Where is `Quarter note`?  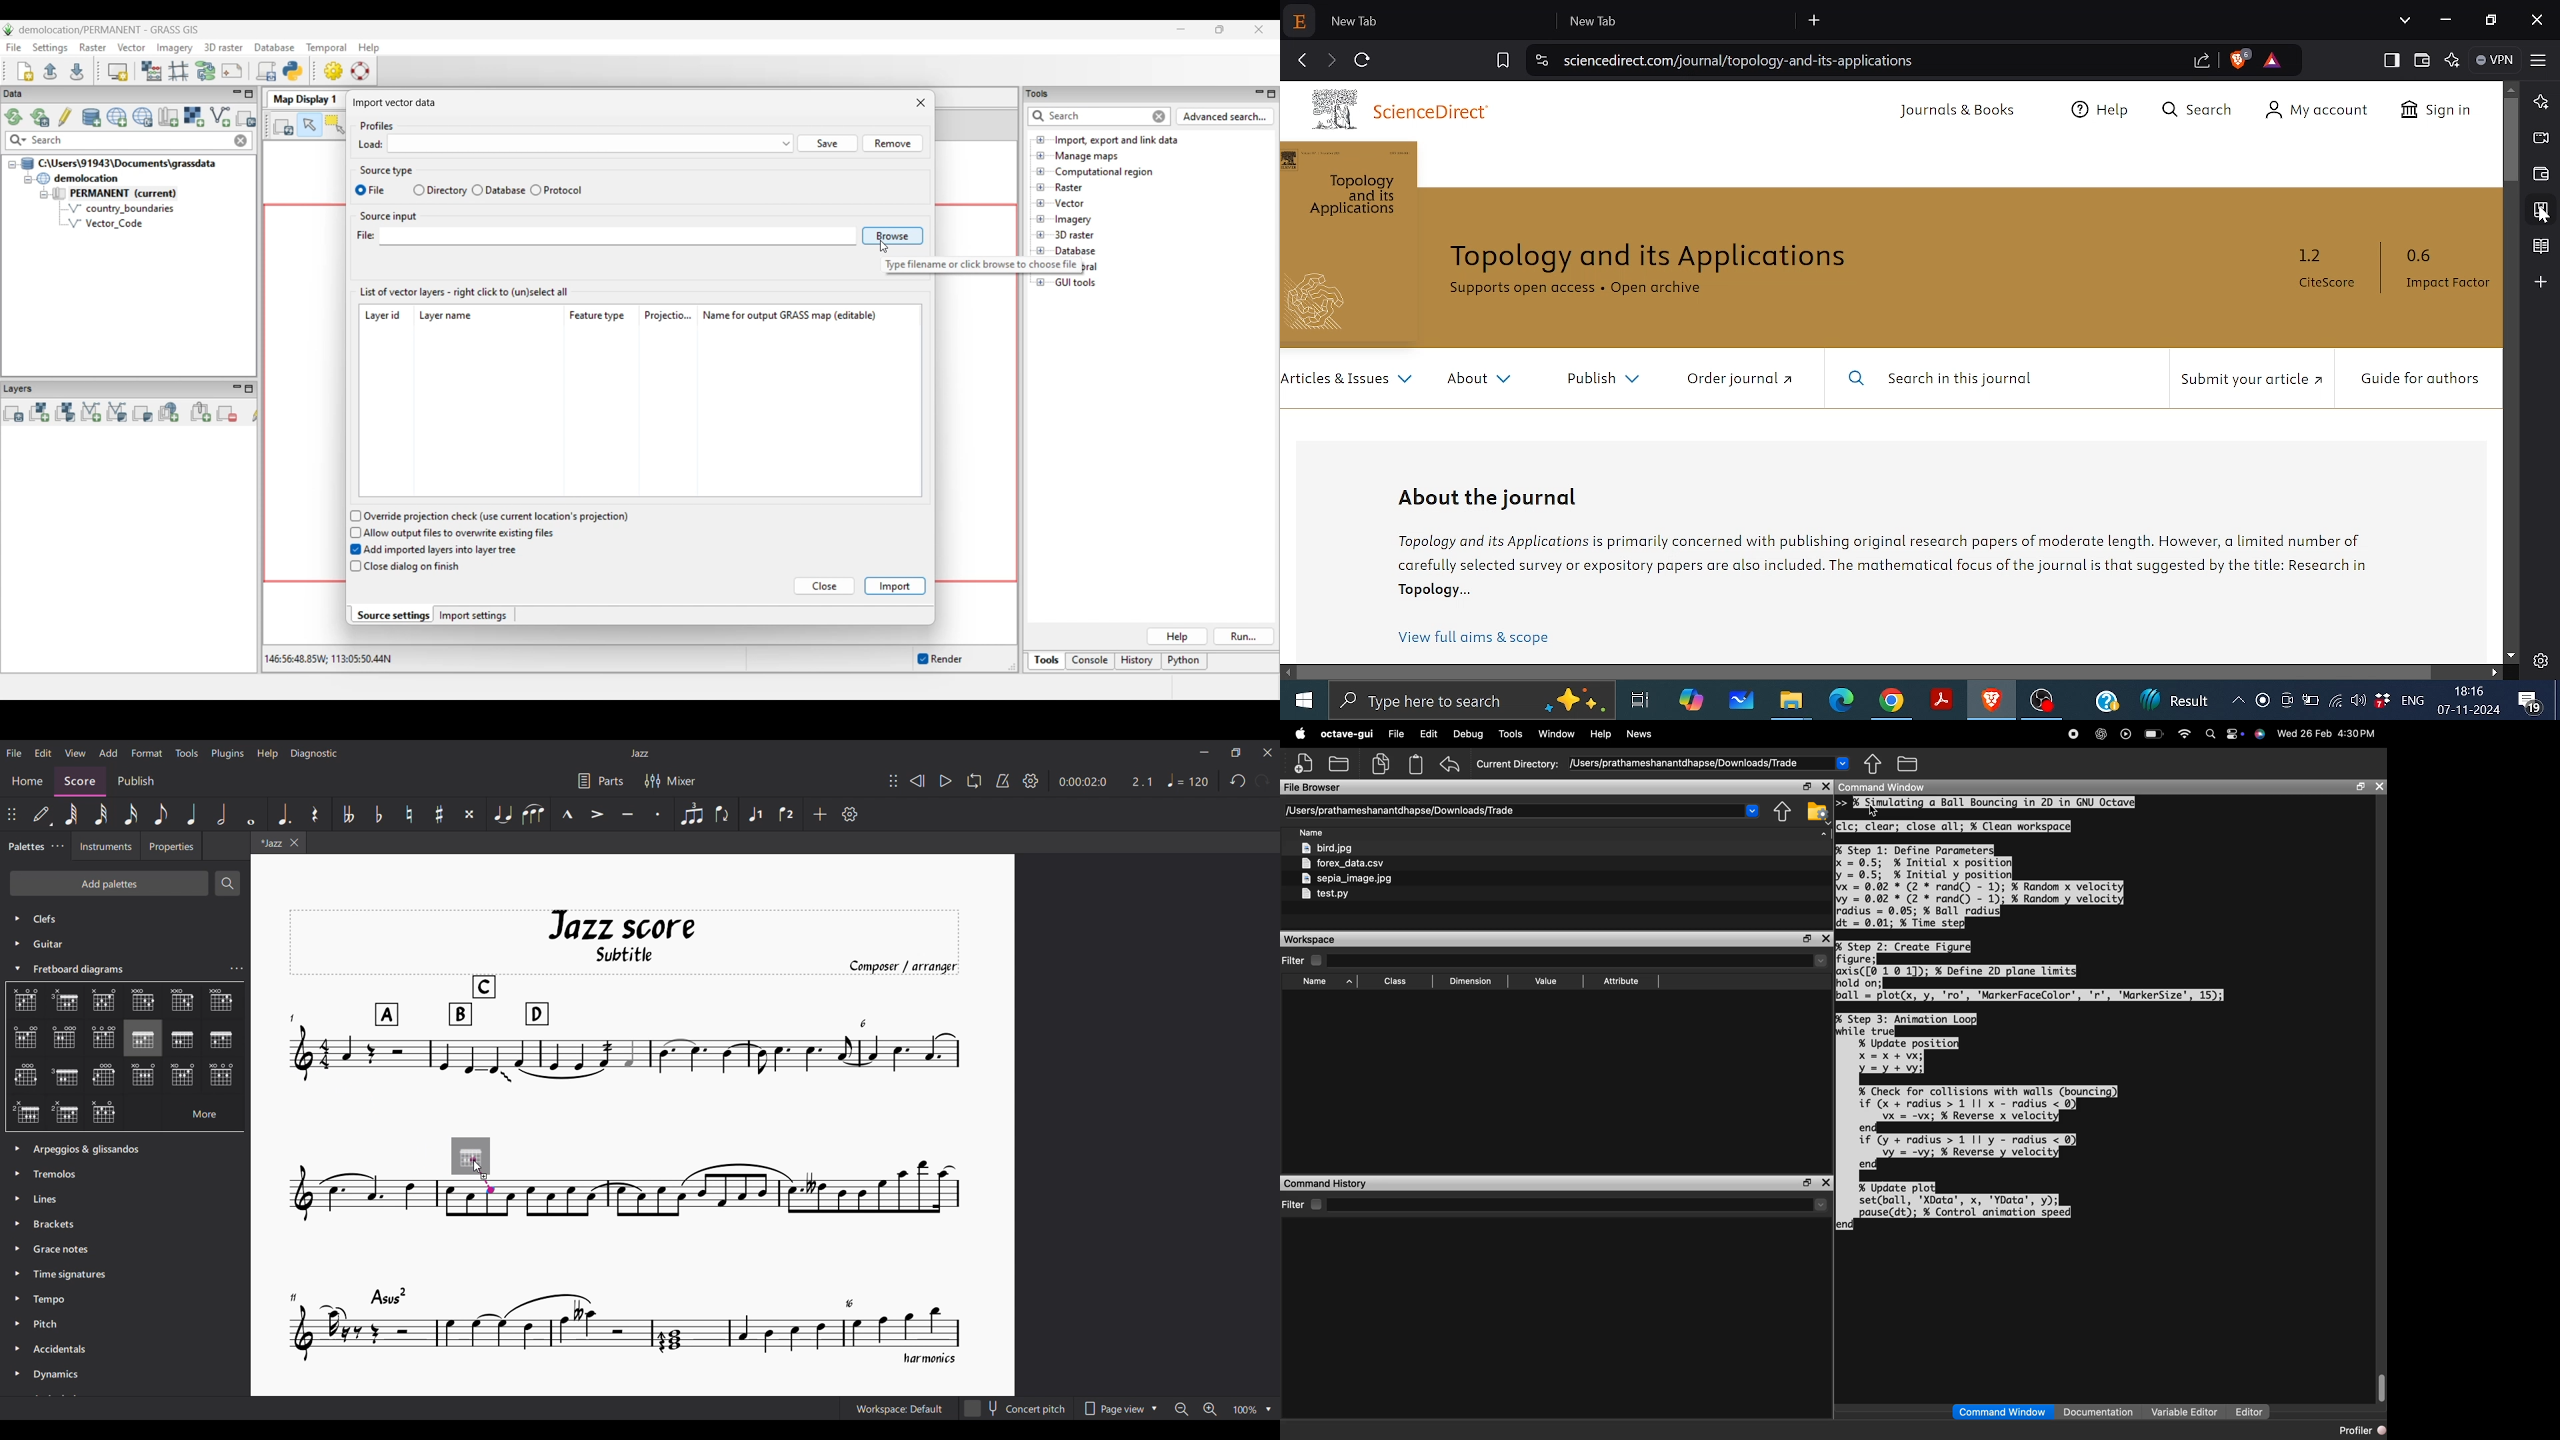 Quarter note is located at coordinates (193, 814).